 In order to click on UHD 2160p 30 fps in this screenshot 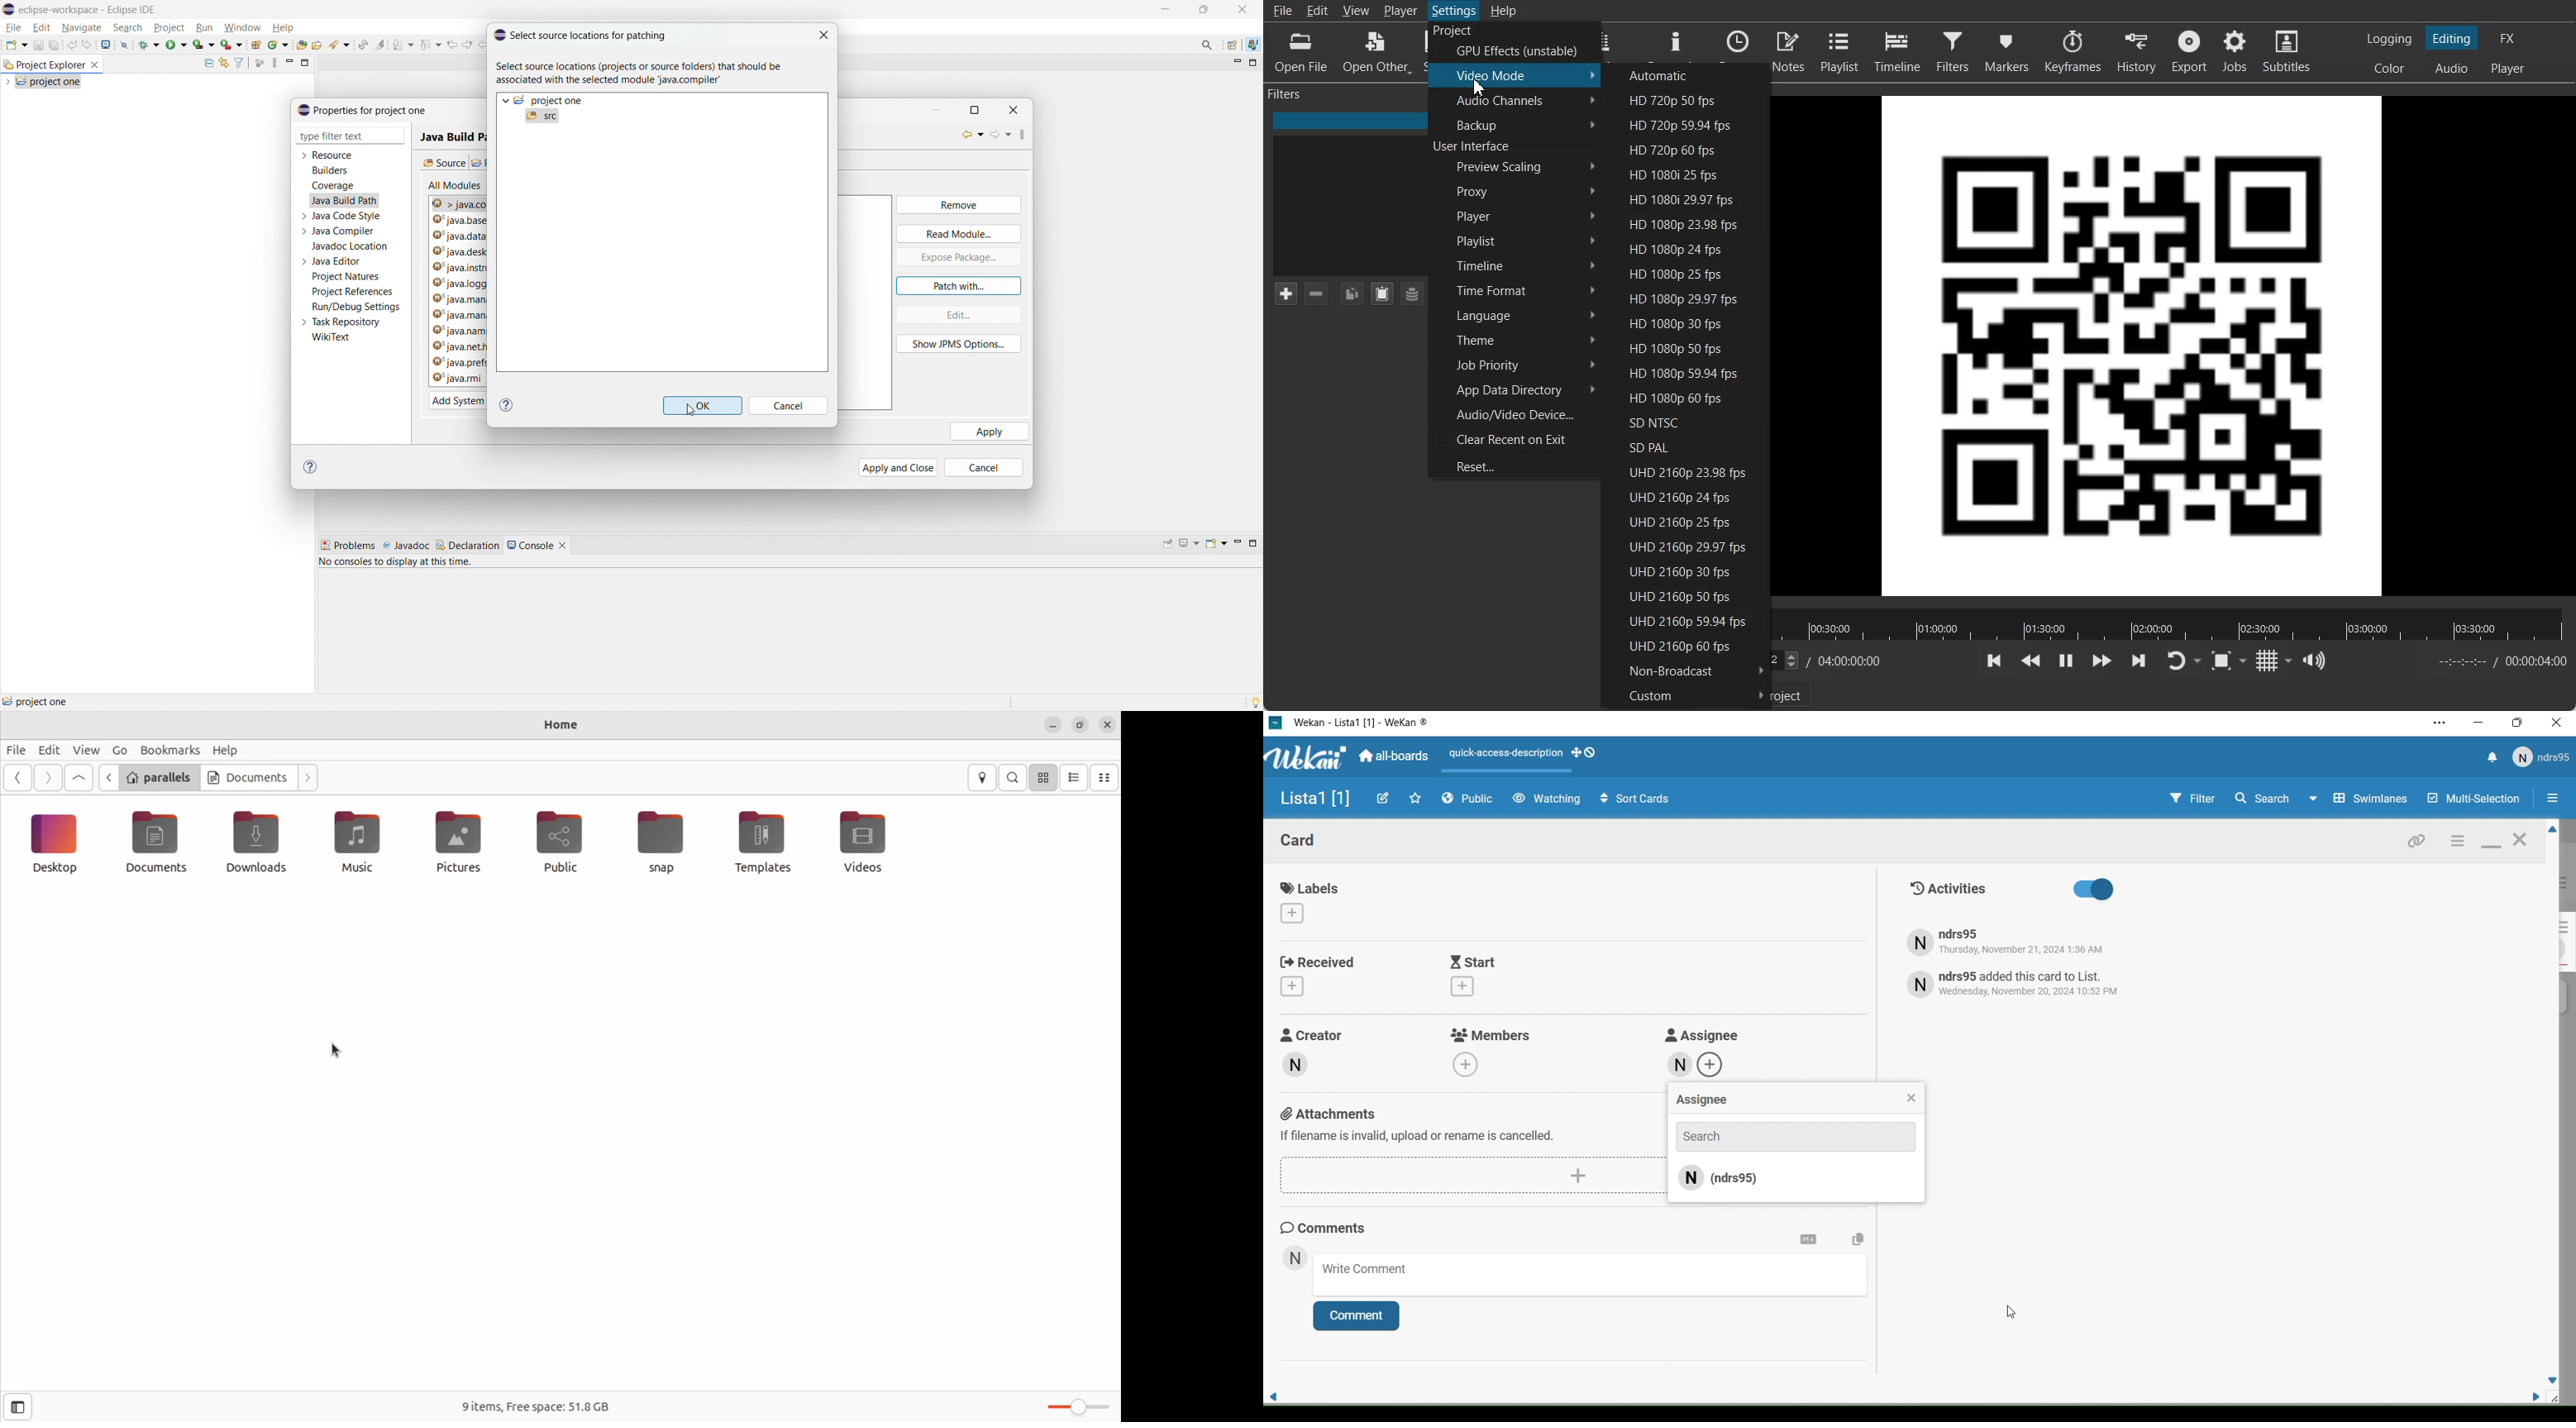, I will do `click(1678, 570)`.